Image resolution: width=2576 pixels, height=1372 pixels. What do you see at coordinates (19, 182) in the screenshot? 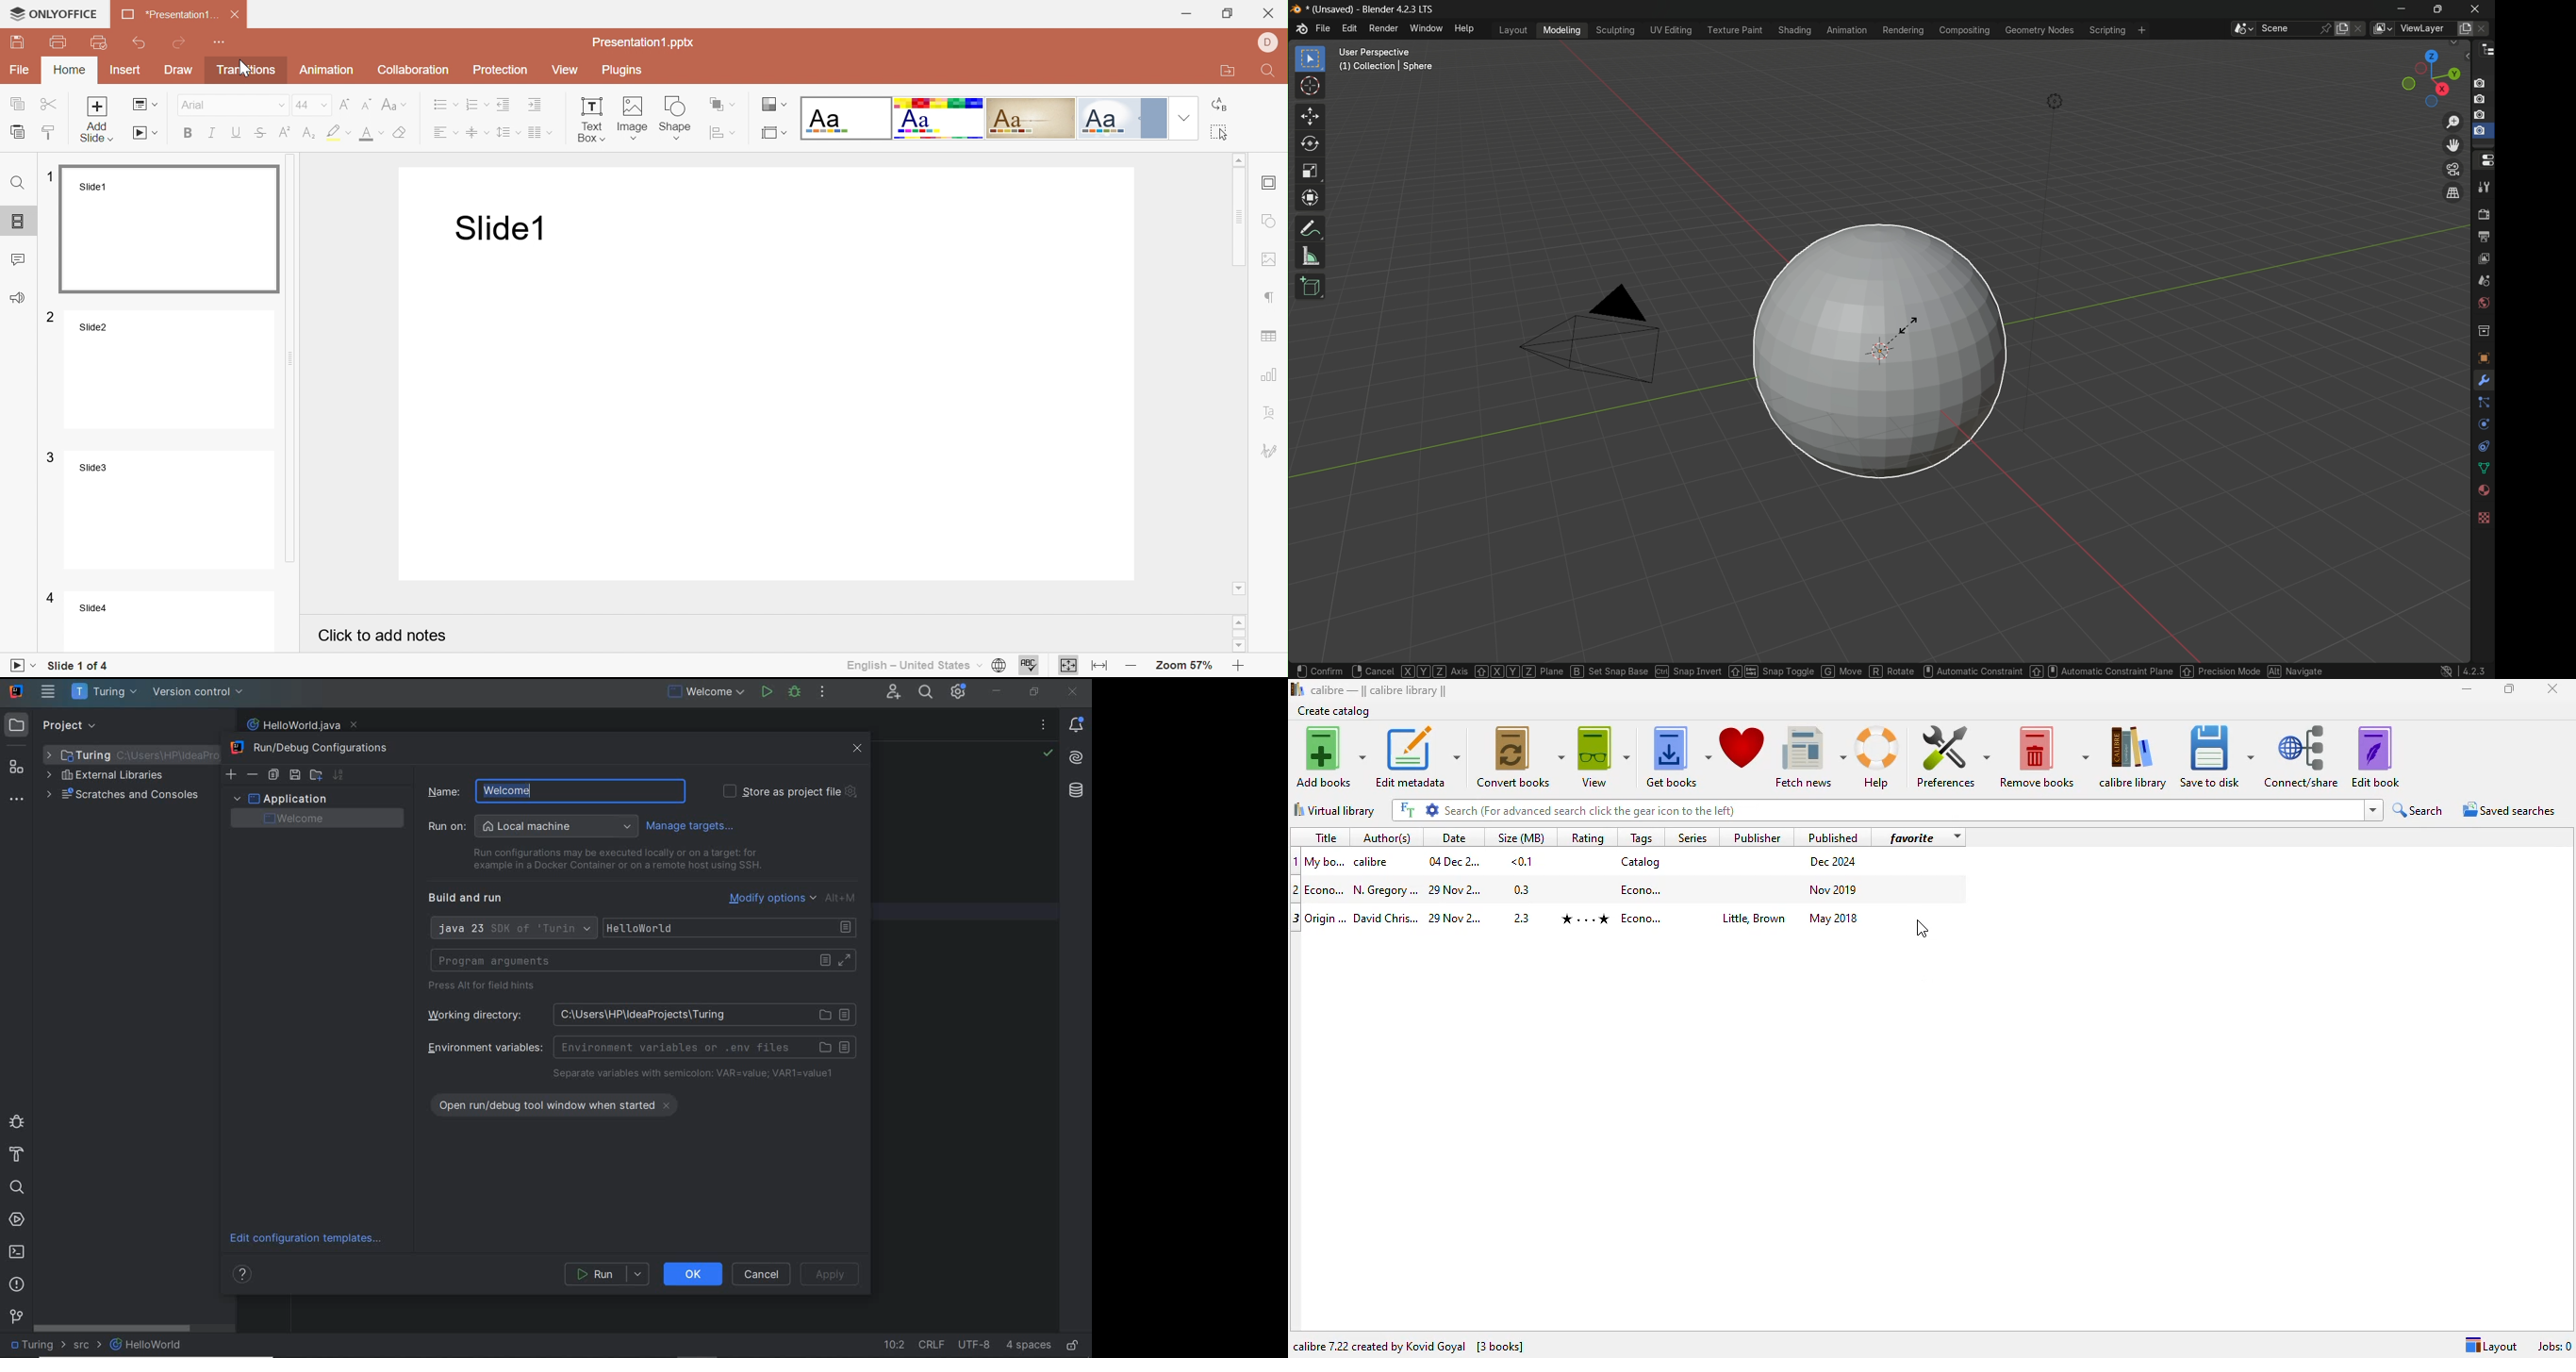
I see `Find` at bounding box center [19, 182].